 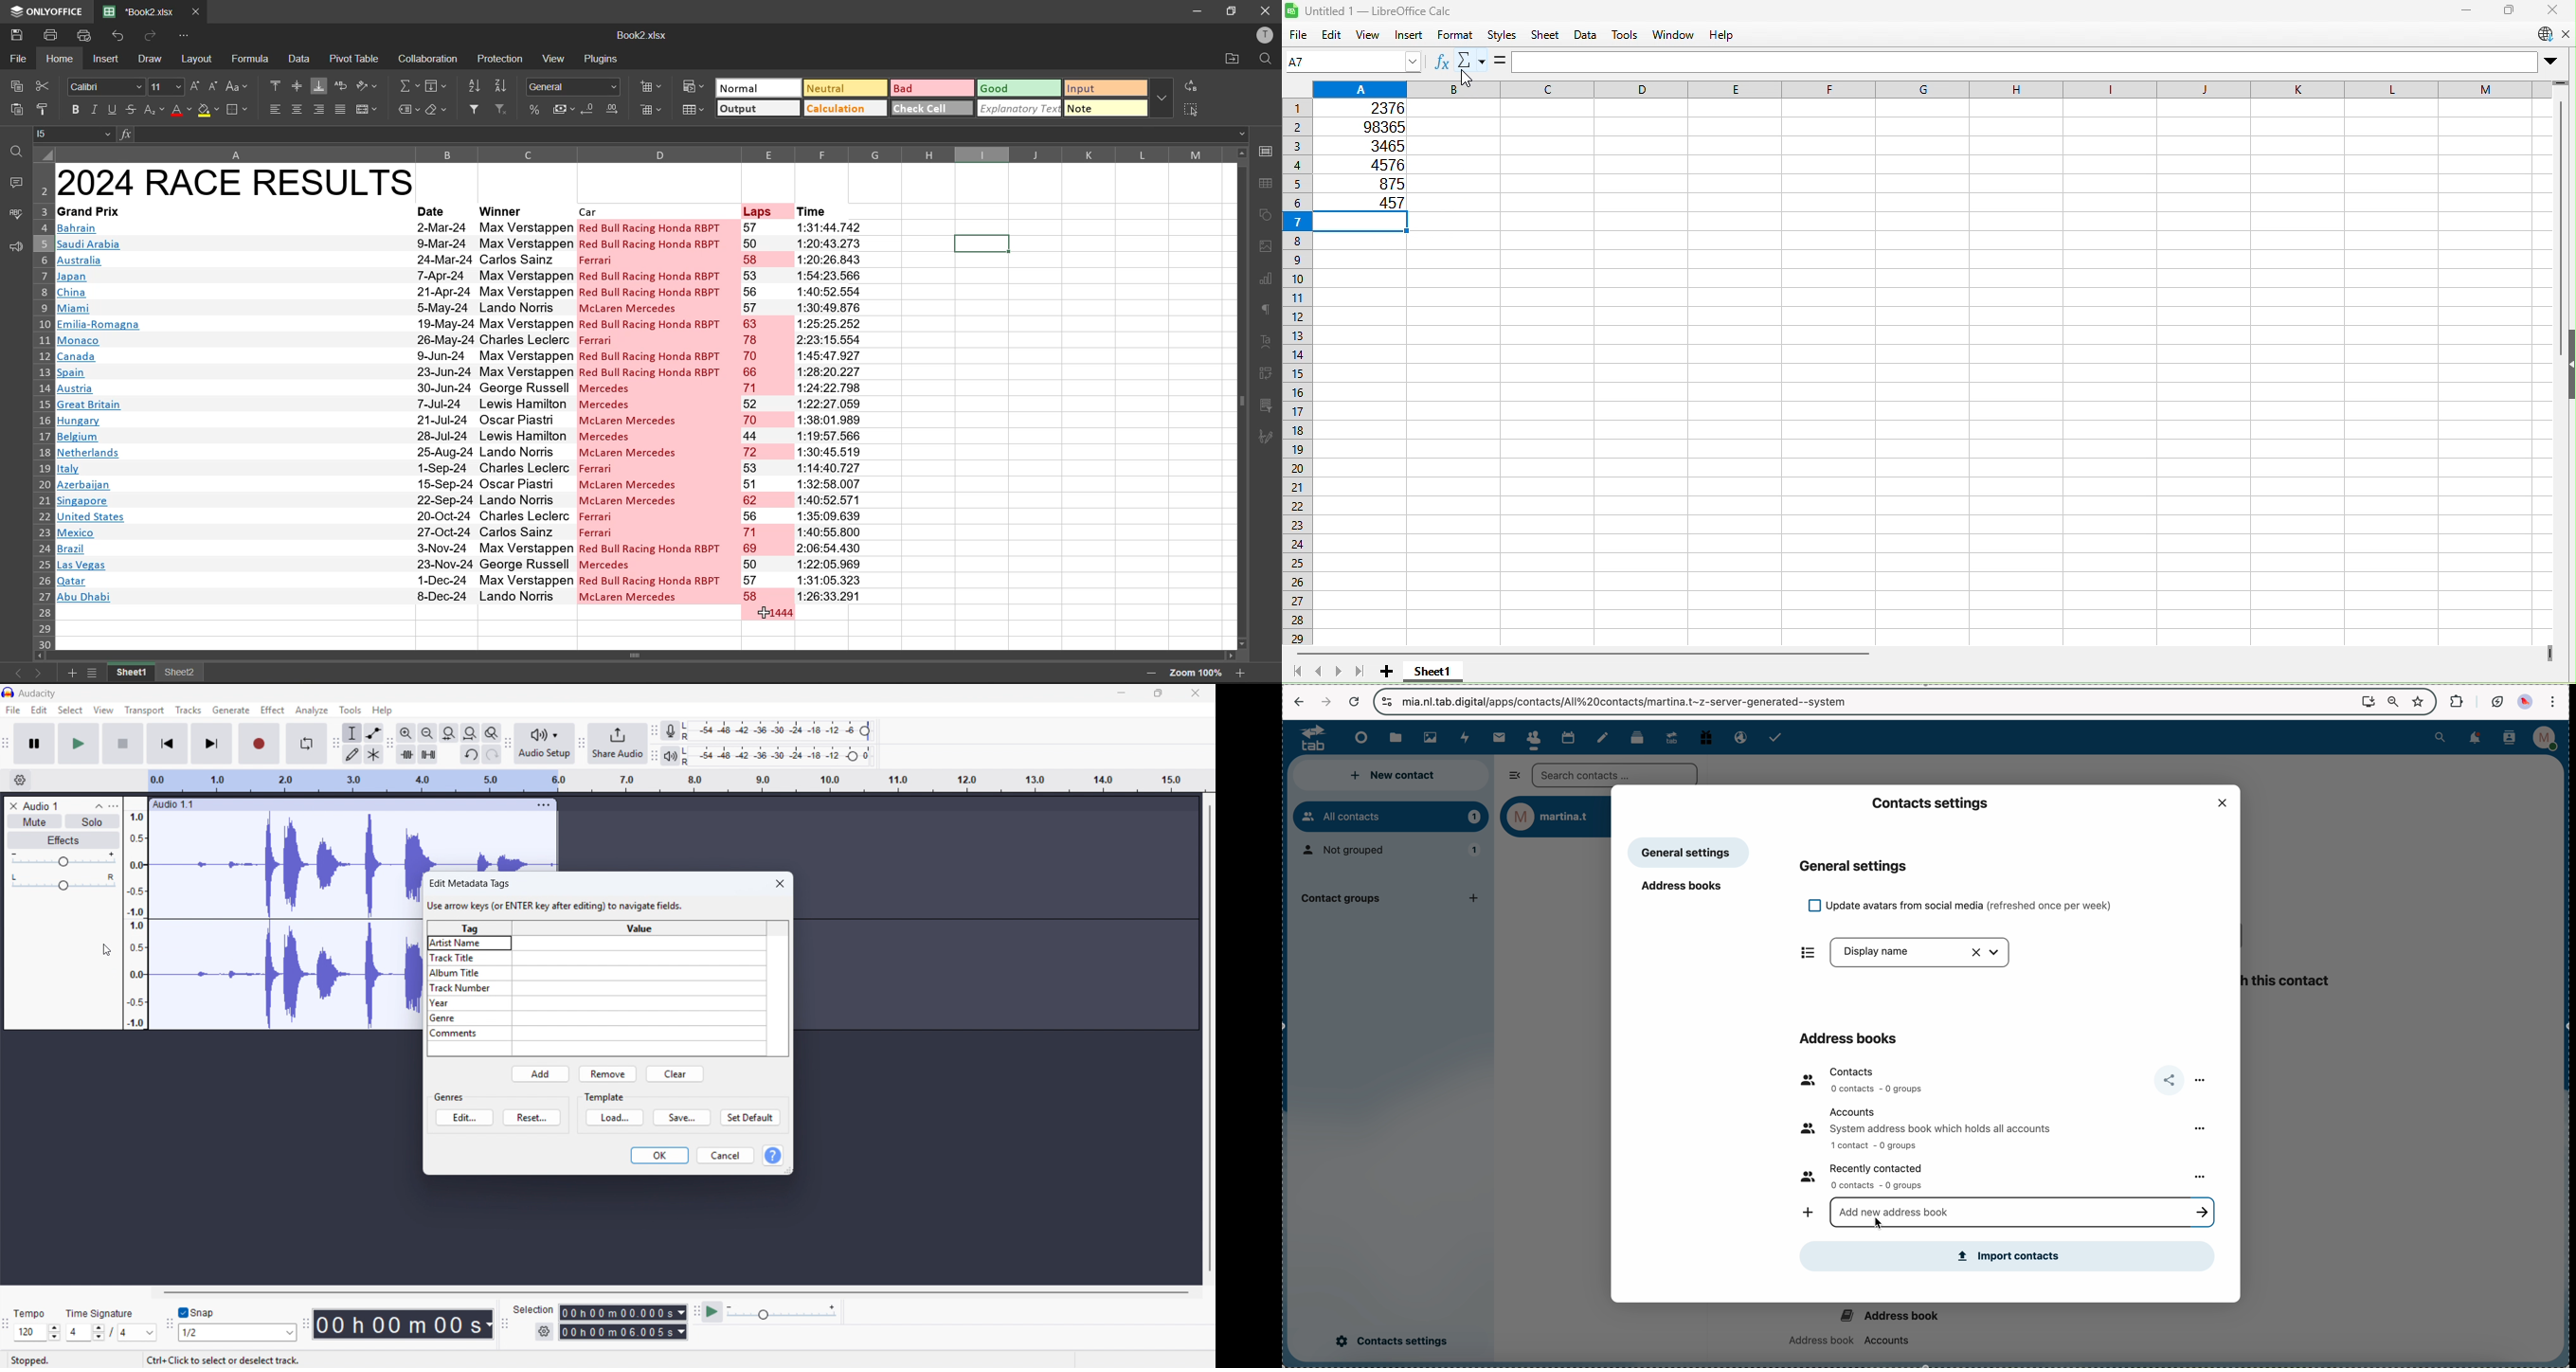 I want to click on 457, so click(x=1369, y=202).